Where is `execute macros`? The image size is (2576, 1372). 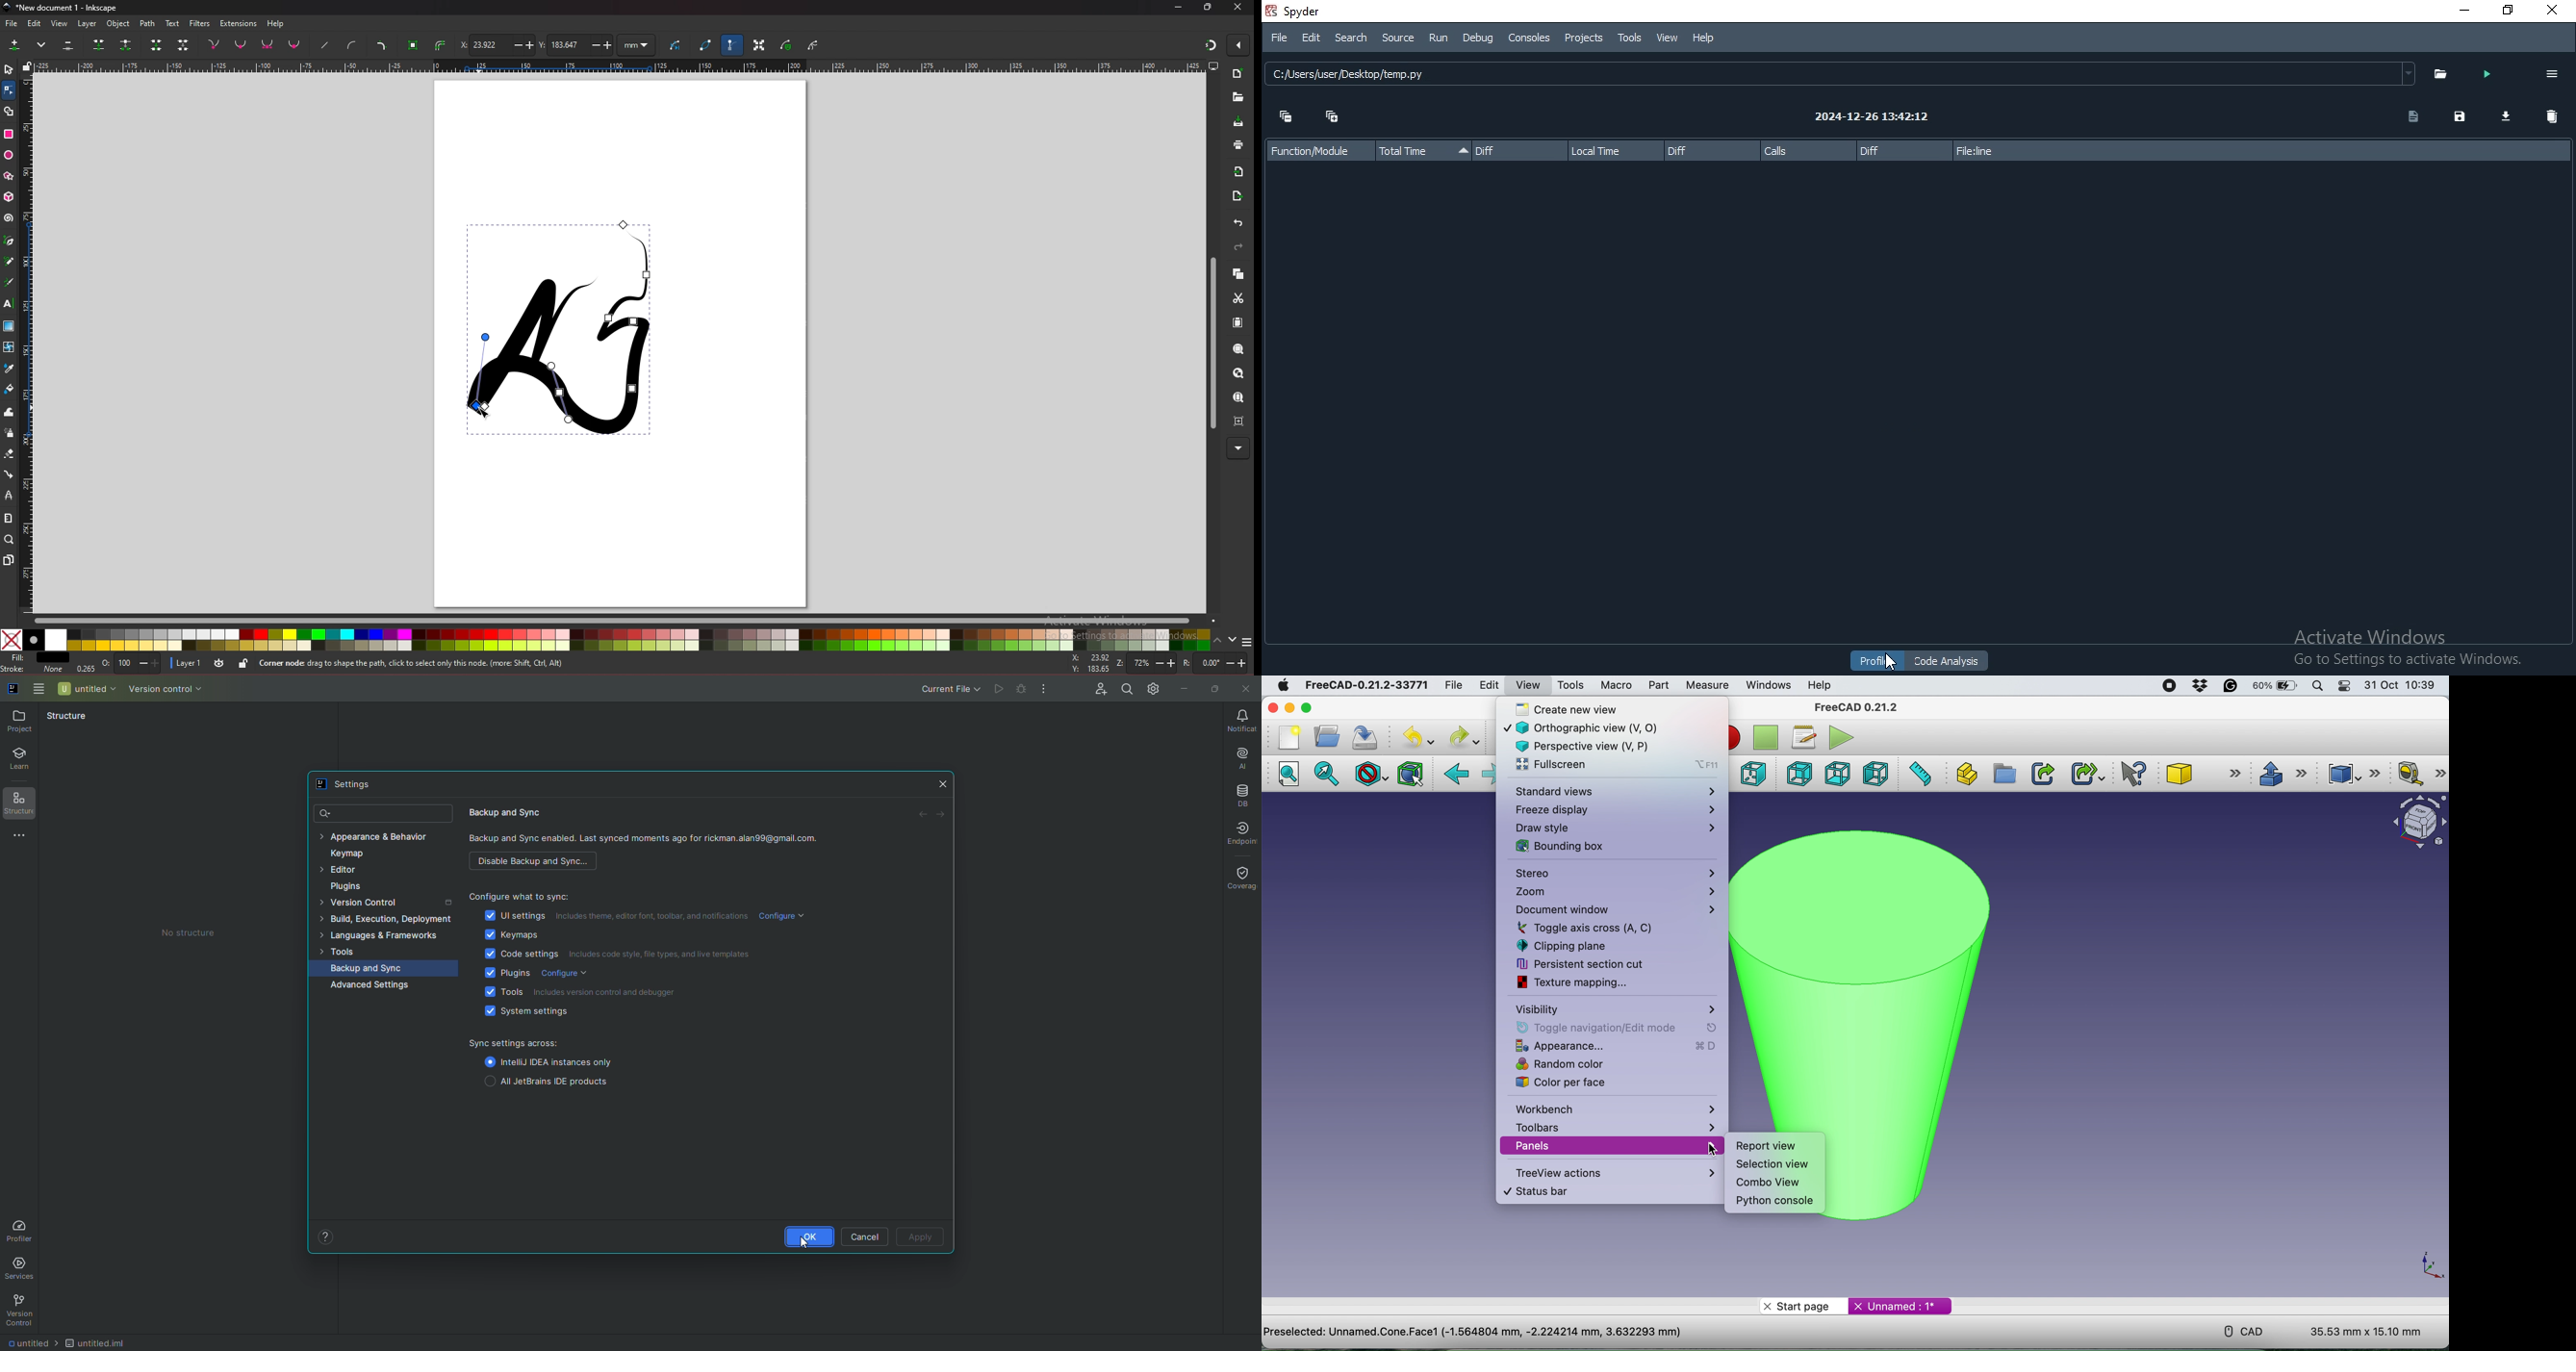
execute macros is located at coordinates (1839, 737).